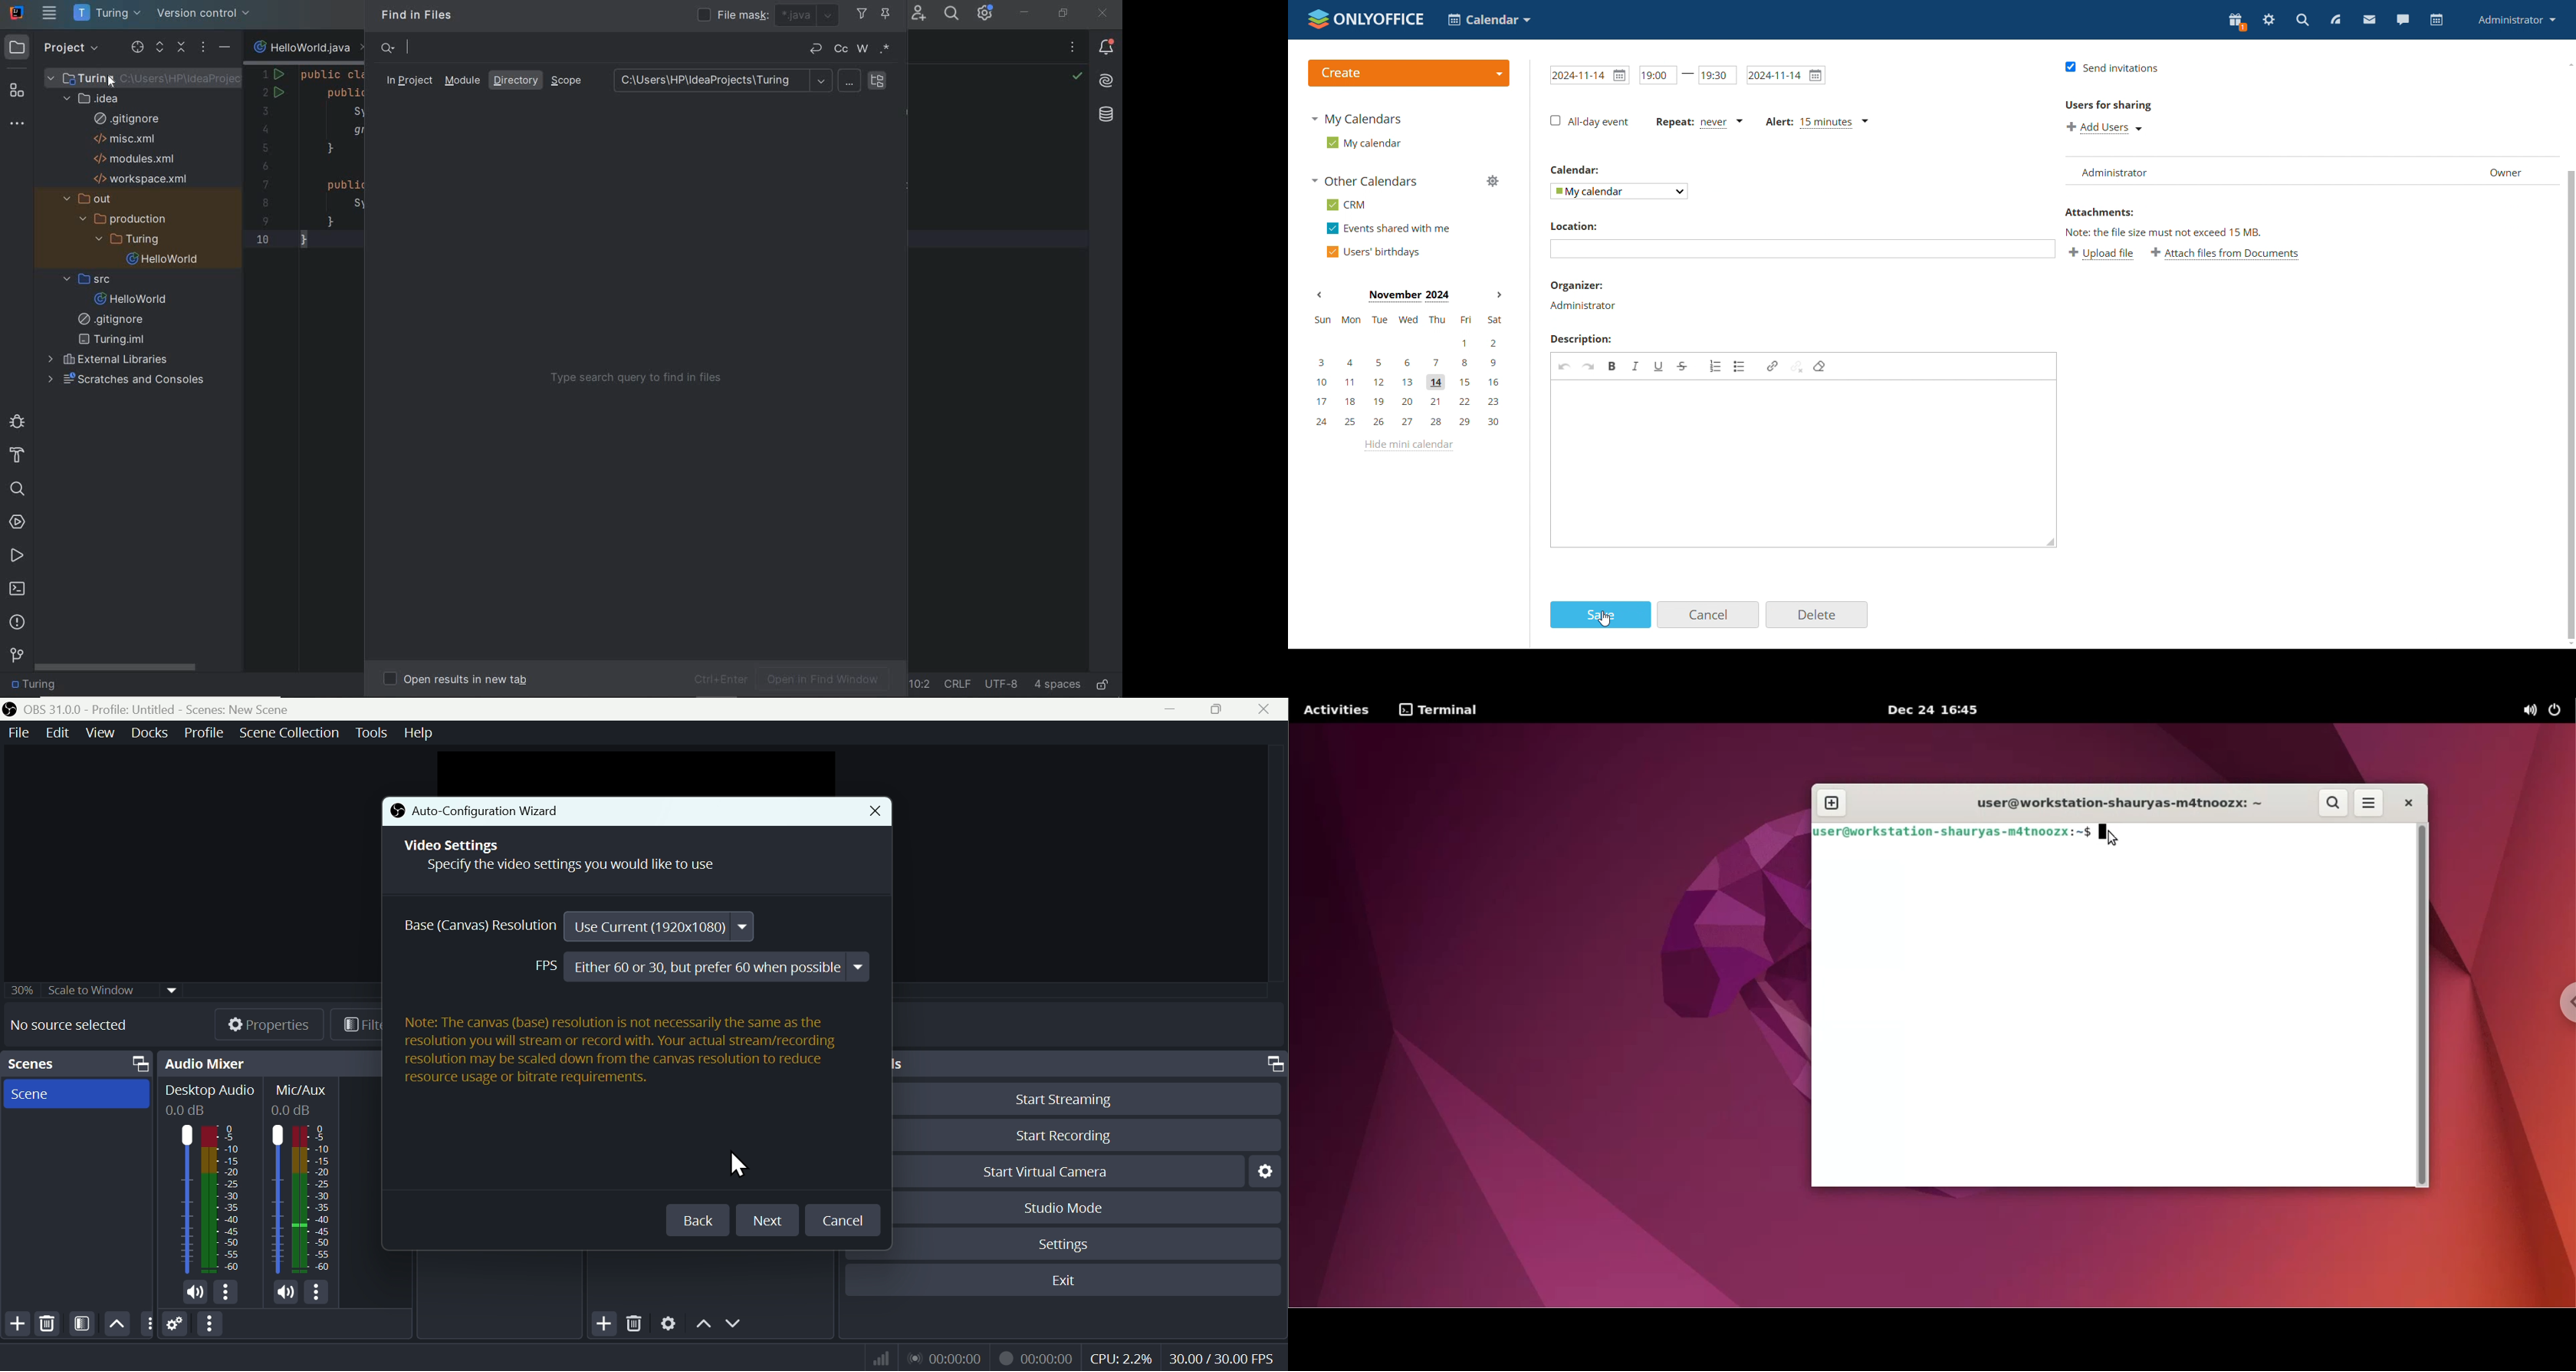 The image size is (2576, 1372). Describe the element at coordinates (722, 81) in the screenshot. I see `path` at that location.